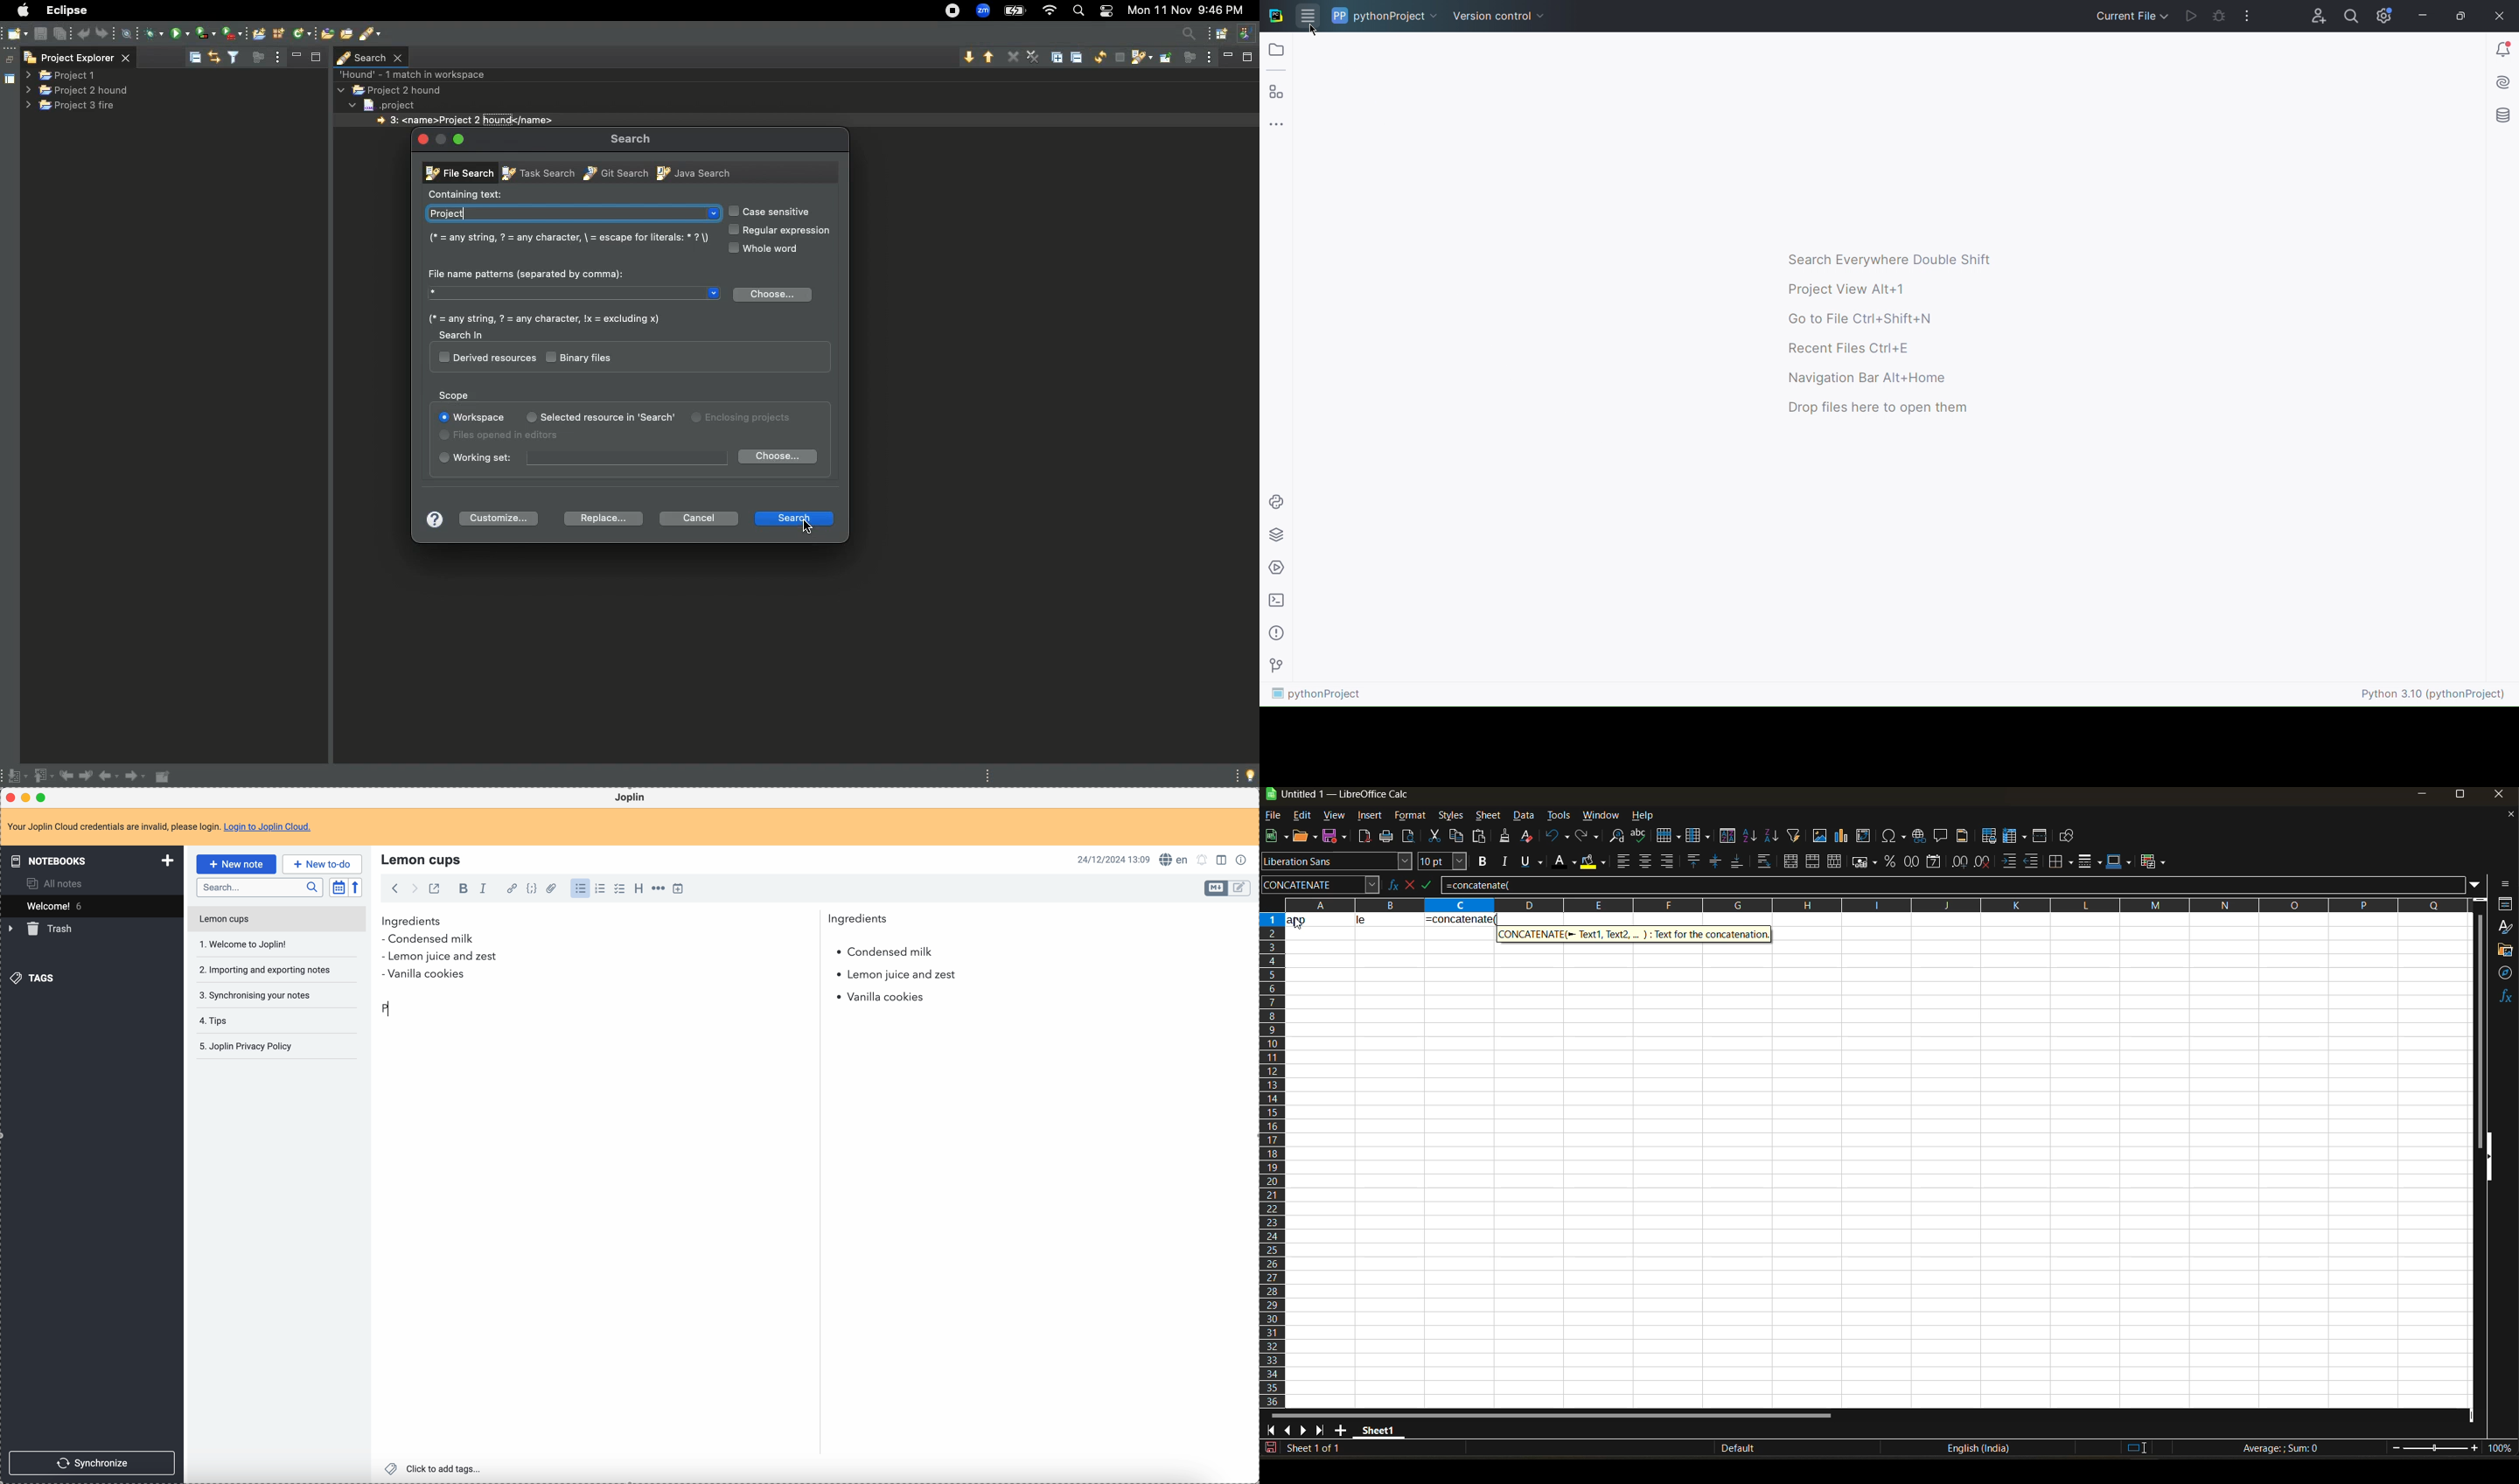 This screenshot has height=1484, width=2520. What do you see at coordinates (1896, 837) in the screenshot?
I see `insert special characters` at bounding box center [1896, 837].